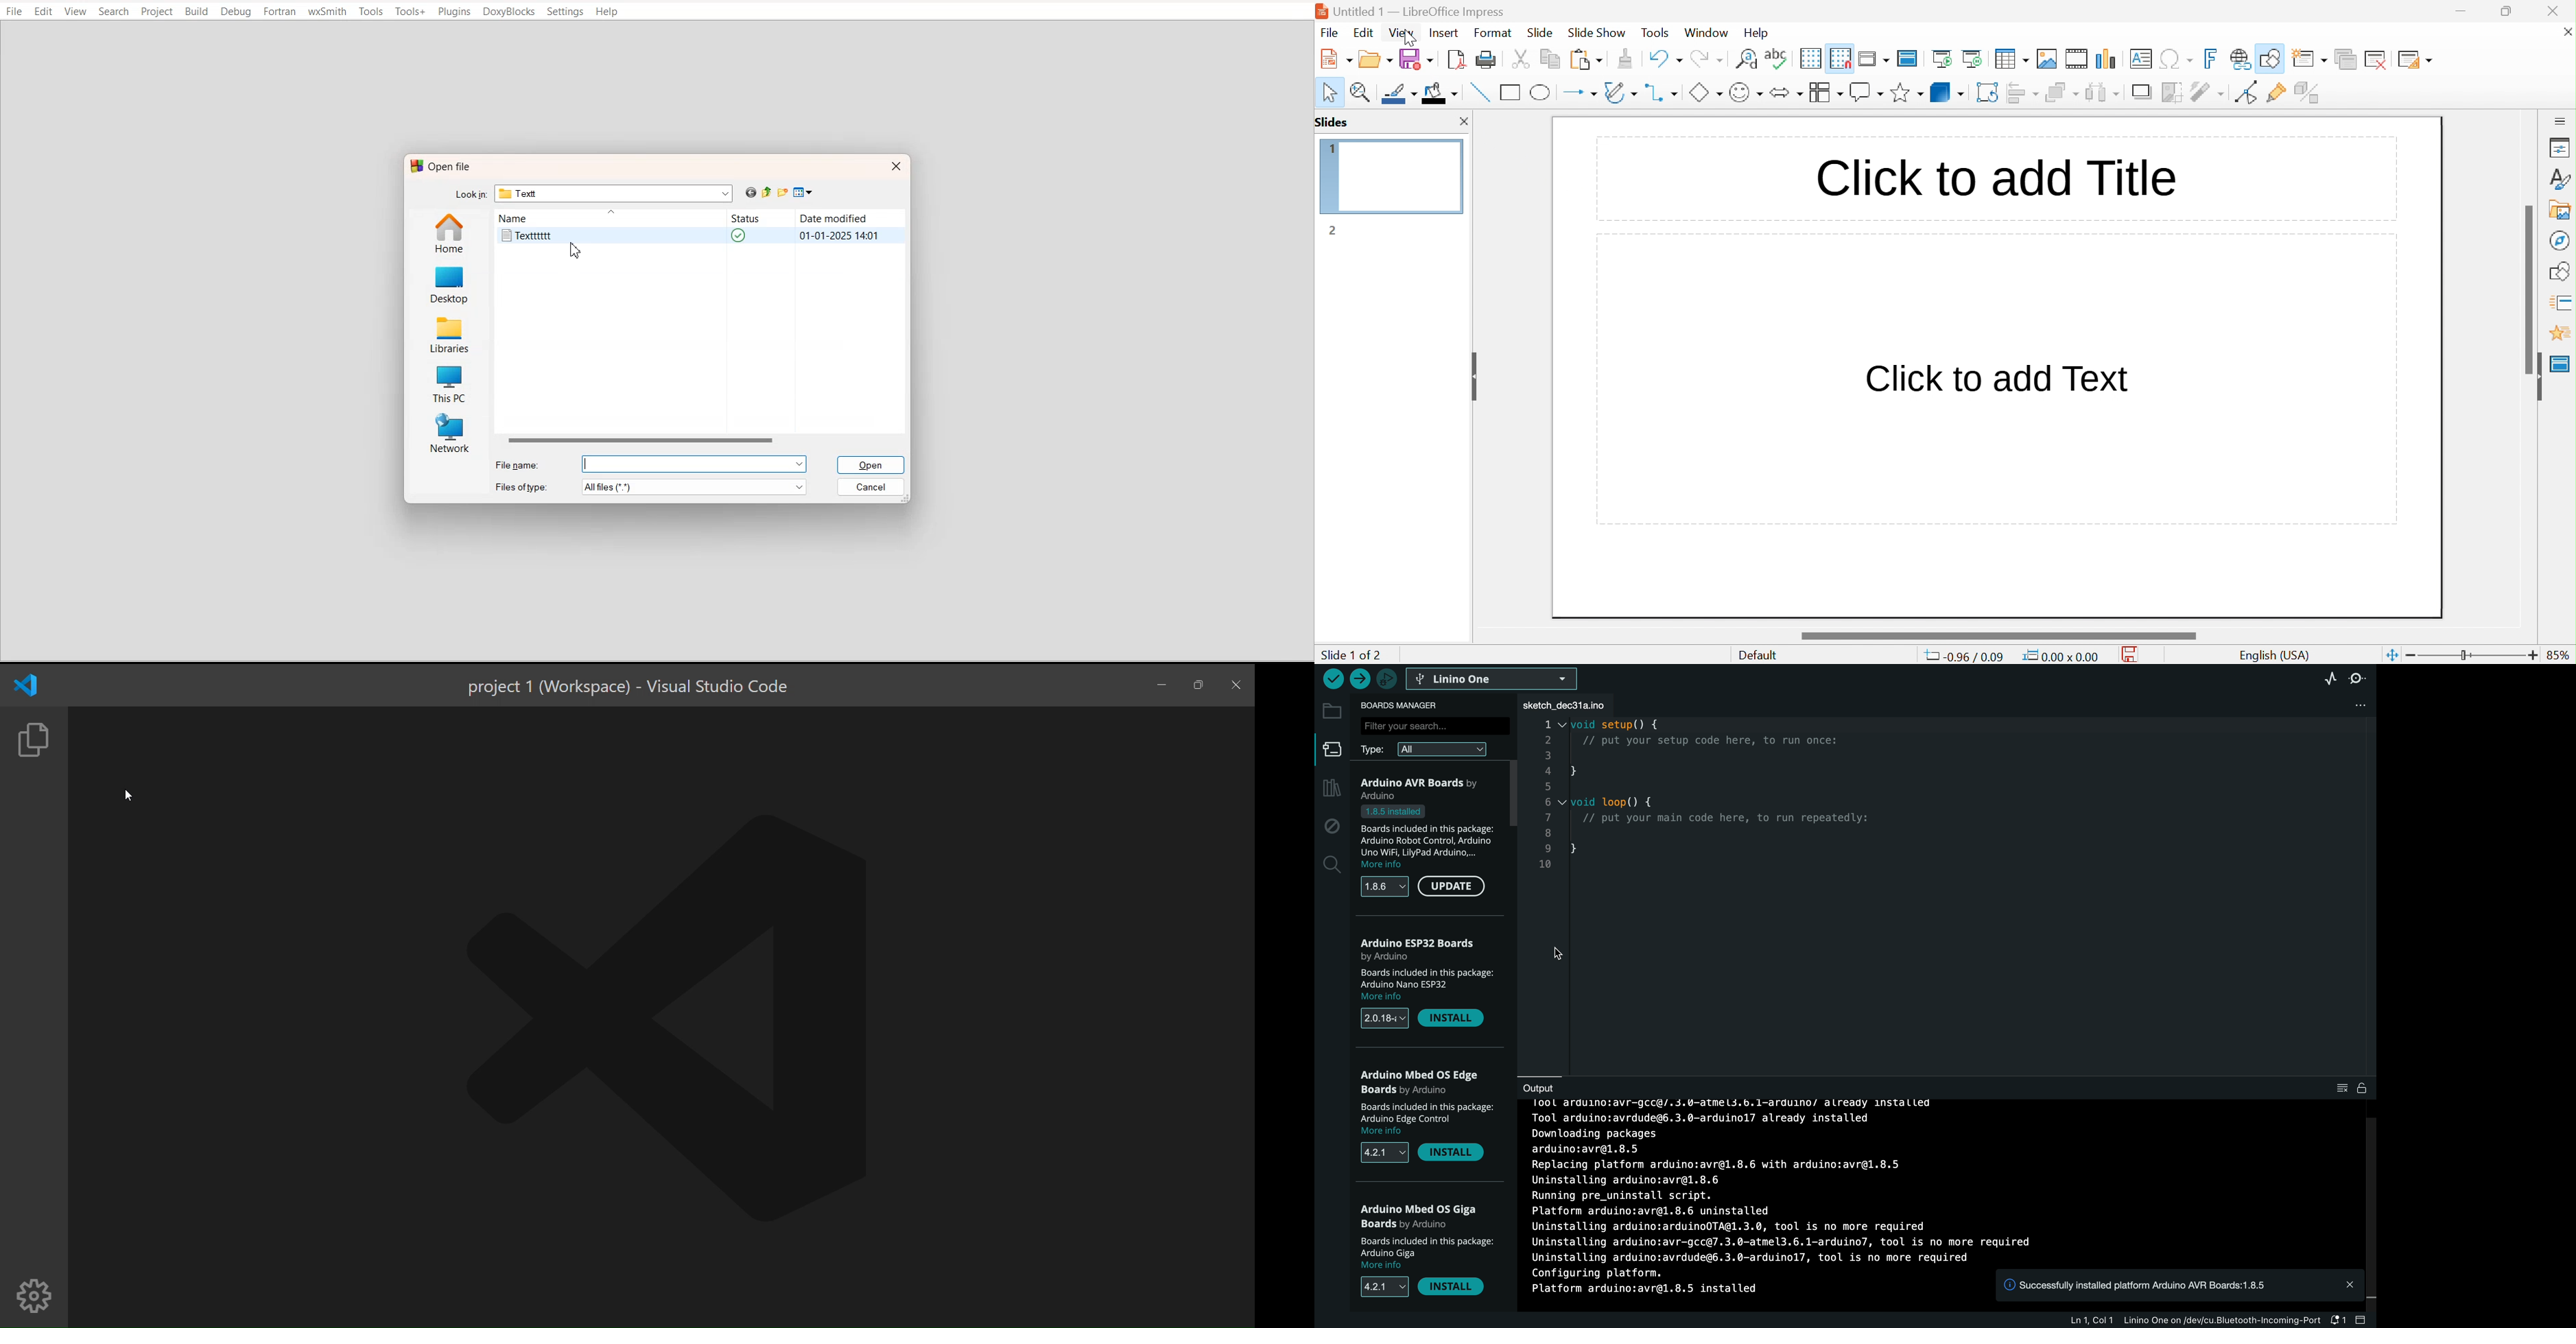  Describe the element at coordinates (508, 11) in the screenshot. I see `DoxyBlocks` at that location.